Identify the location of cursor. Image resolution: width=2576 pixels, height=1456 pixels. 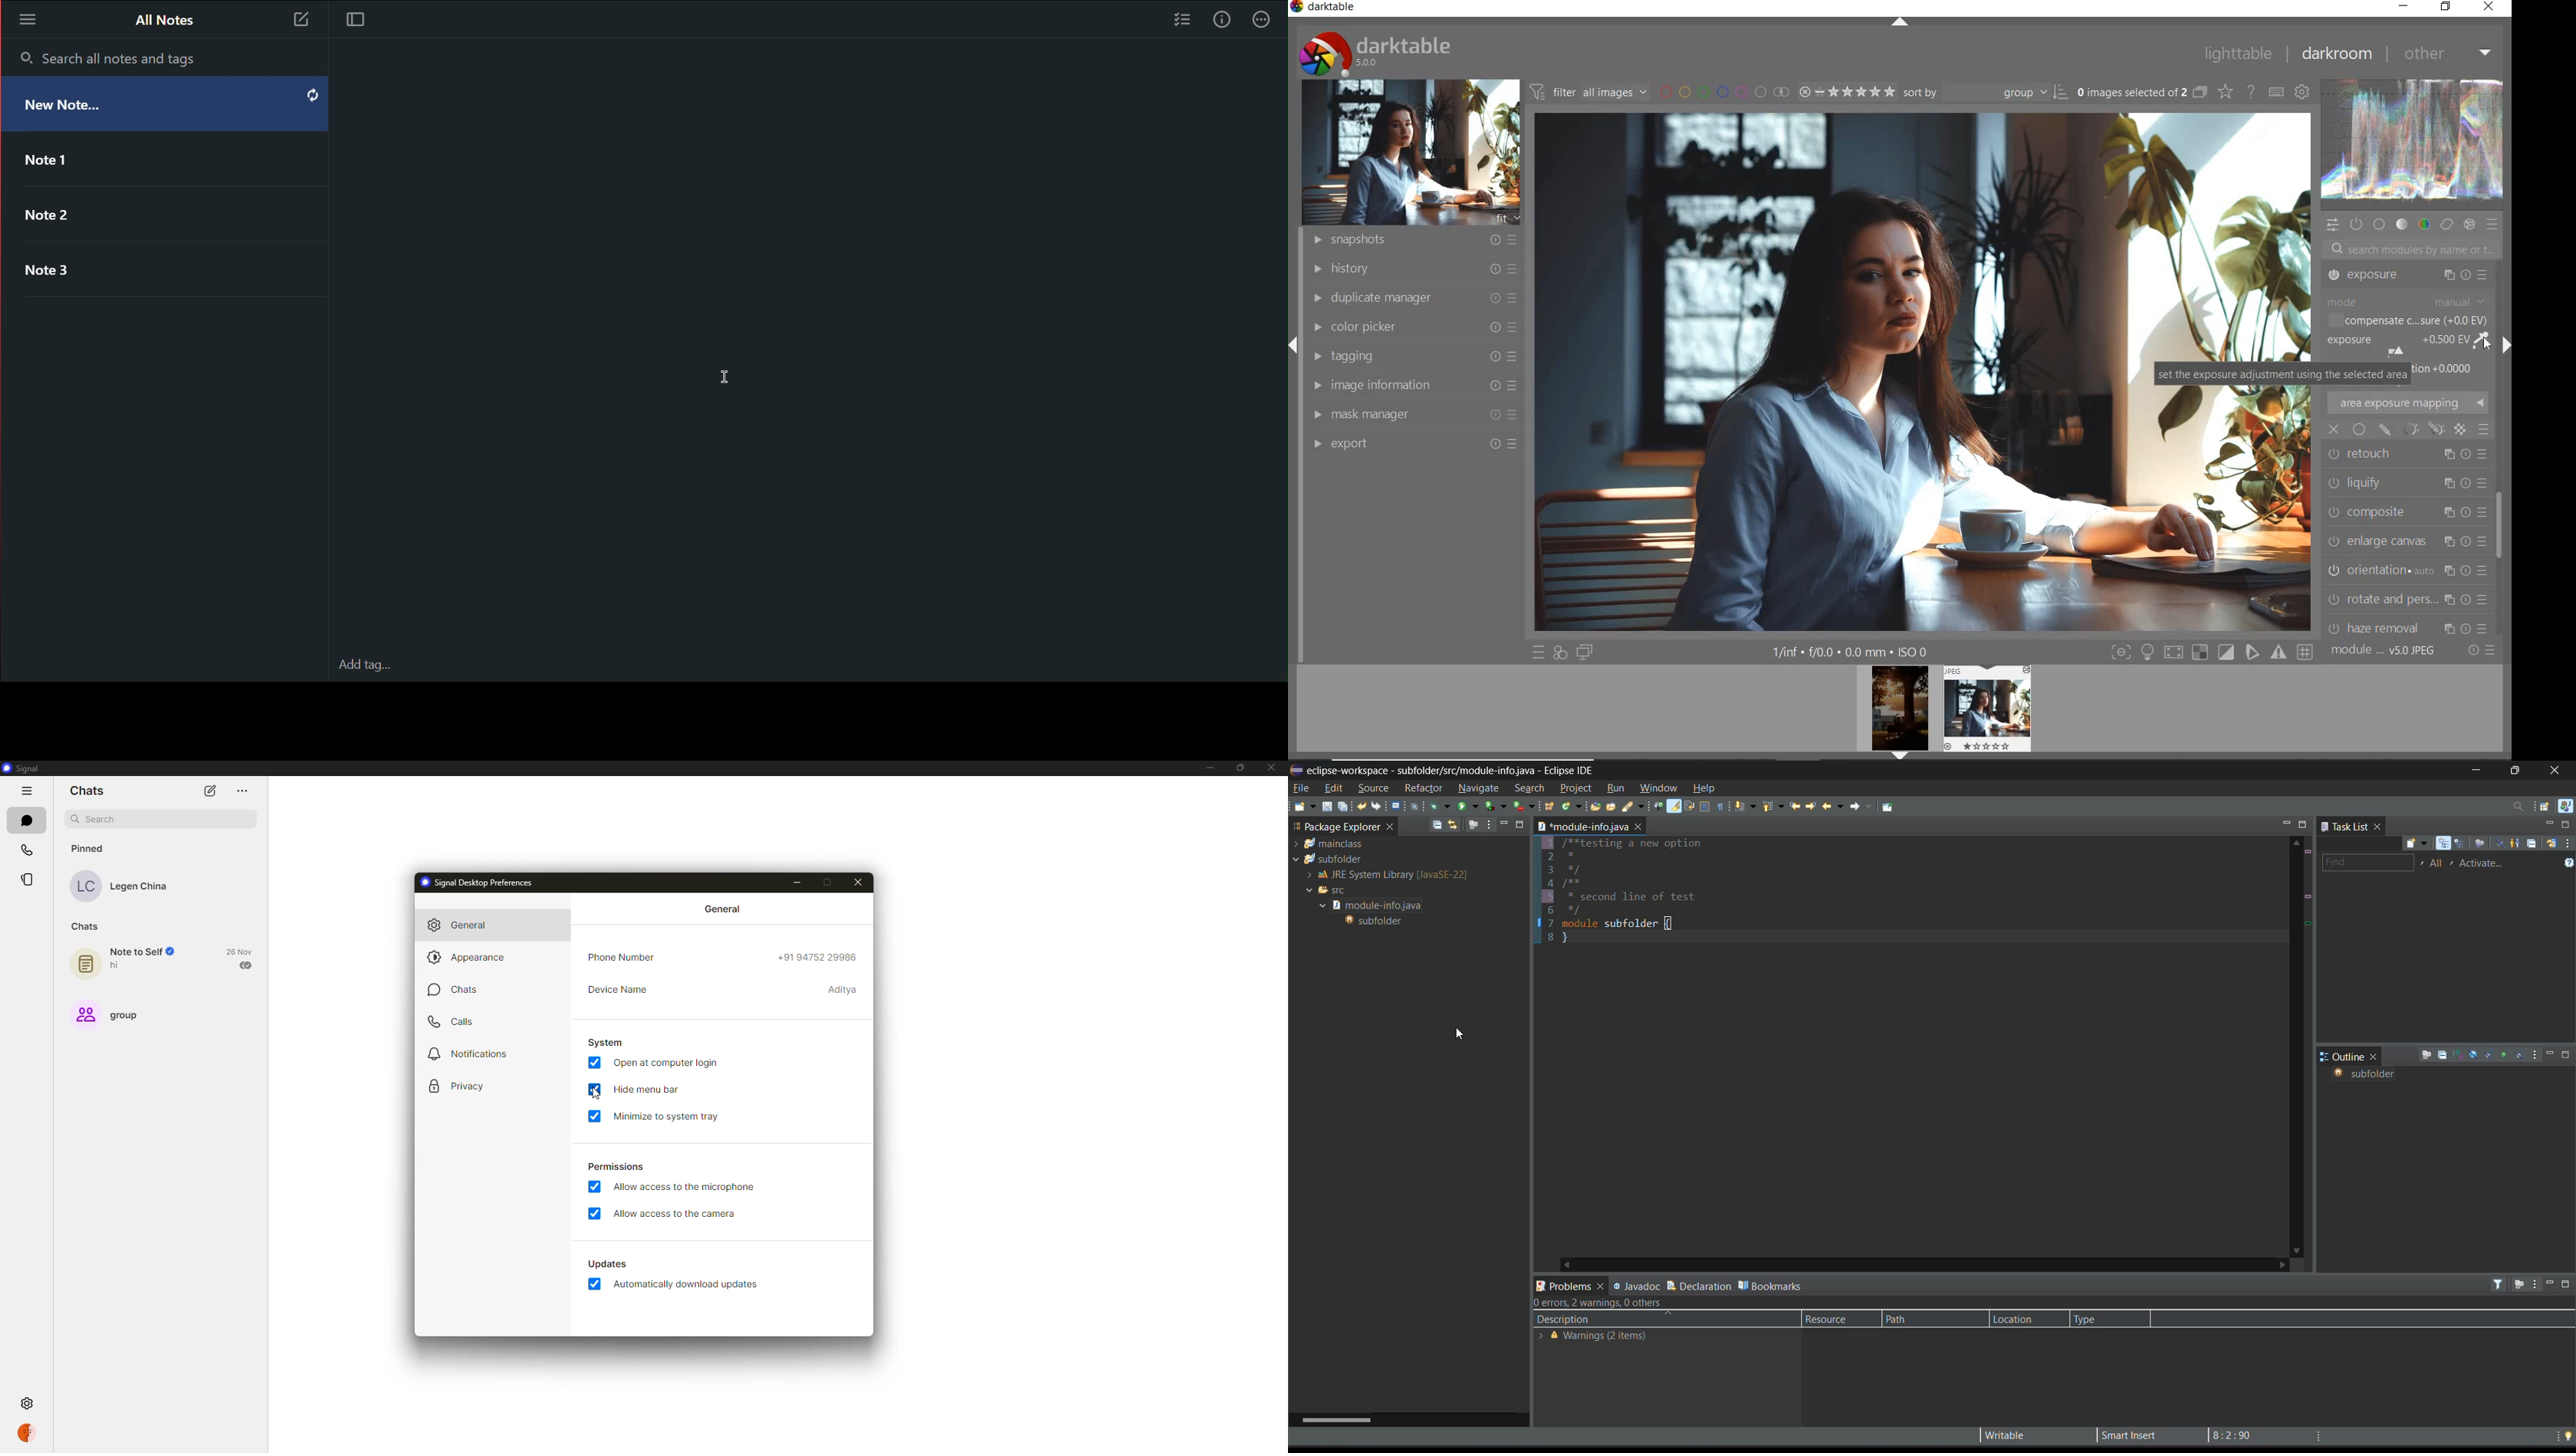
(598, 1095).